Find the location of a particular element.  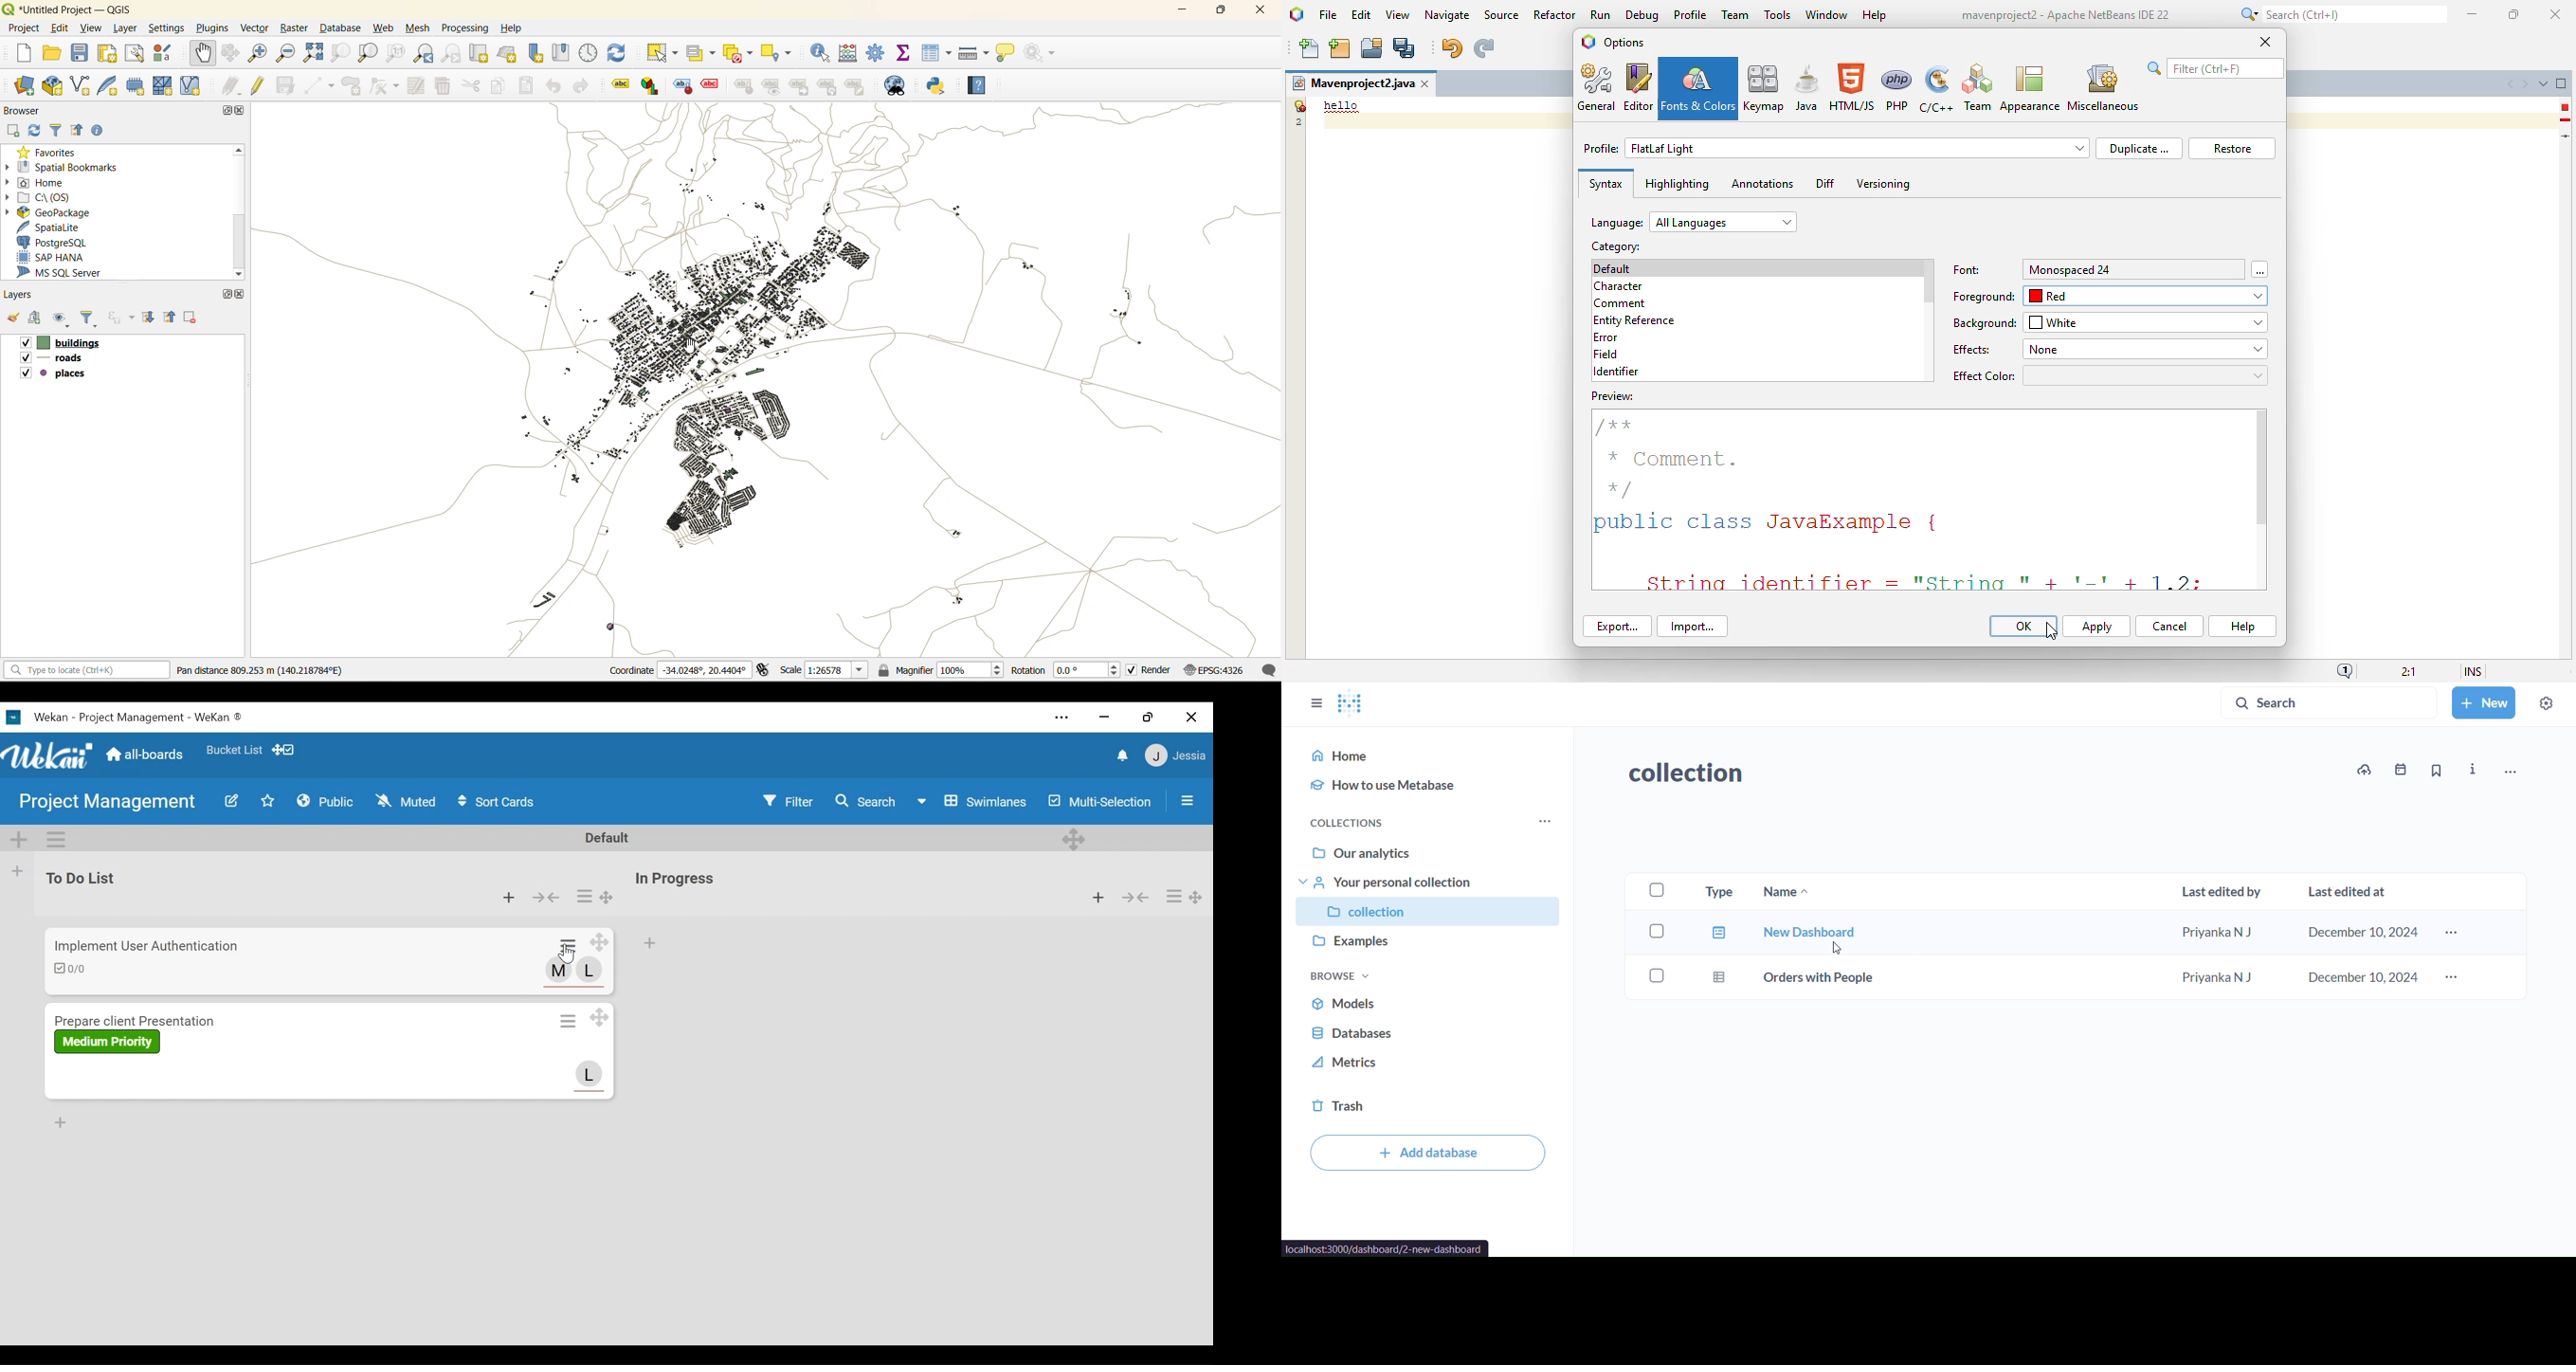

search is located at coordinates (2322, 703).